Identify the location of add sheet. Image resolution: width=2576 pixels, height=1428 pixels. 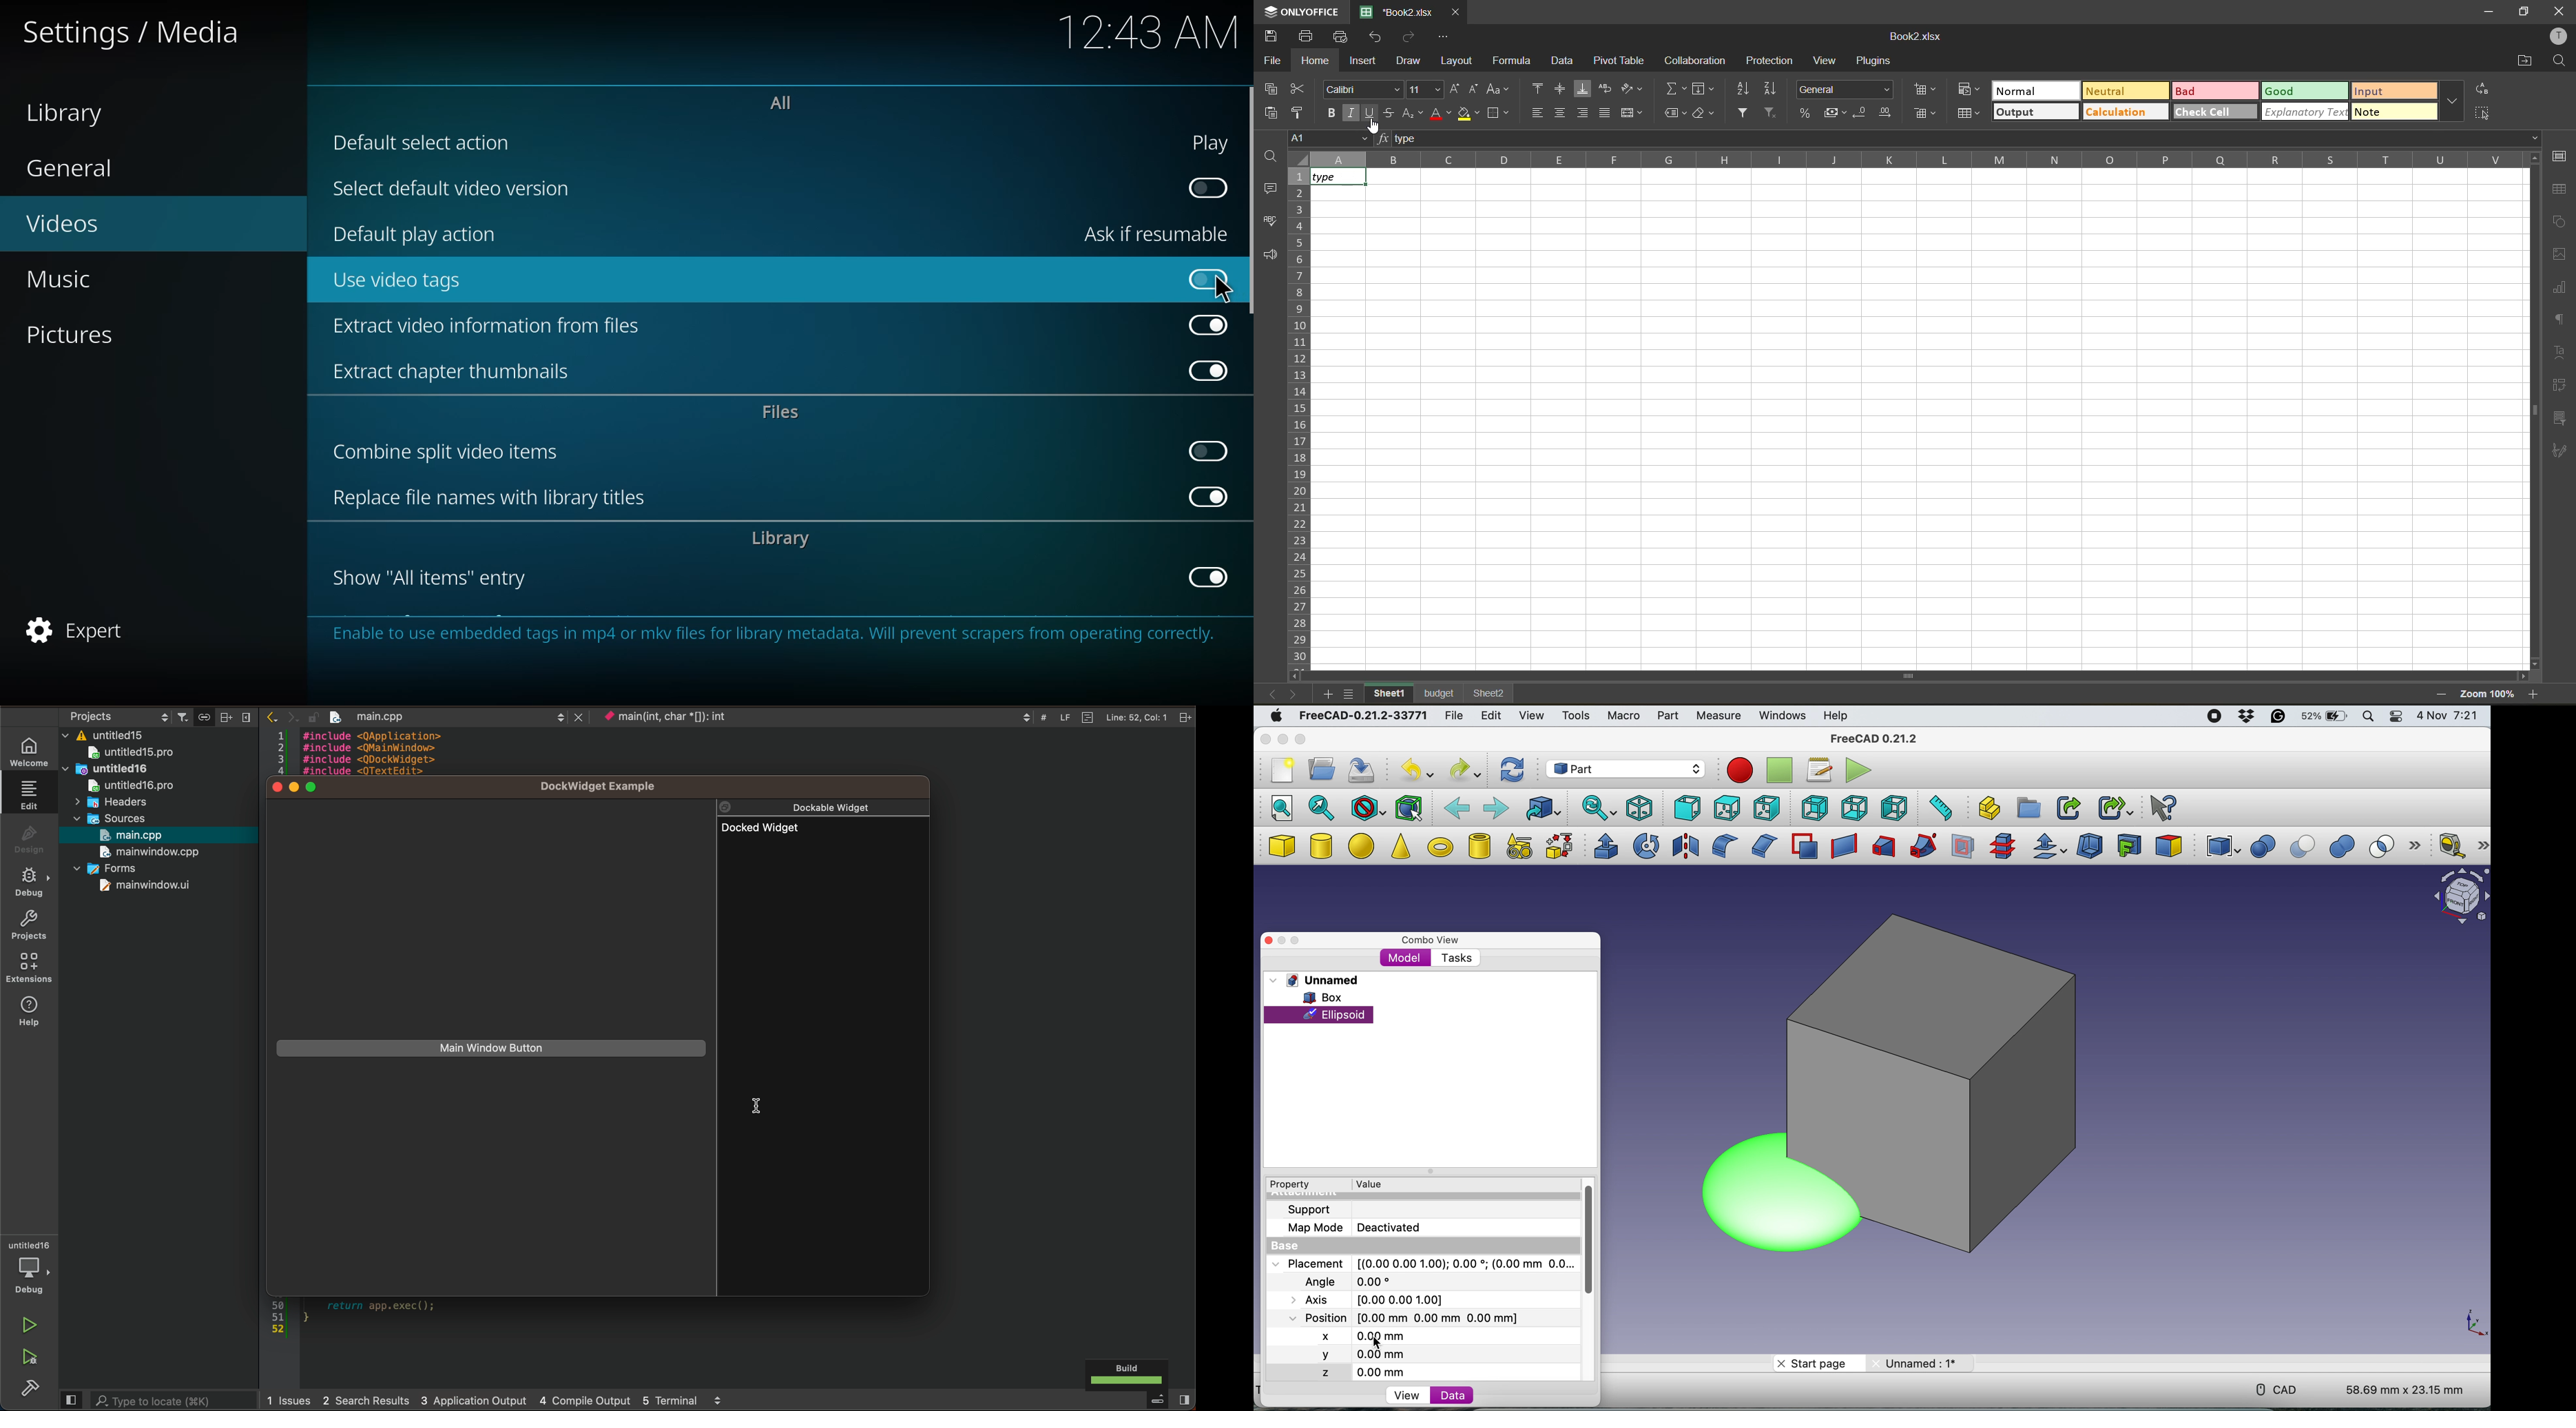
(1331, 695).